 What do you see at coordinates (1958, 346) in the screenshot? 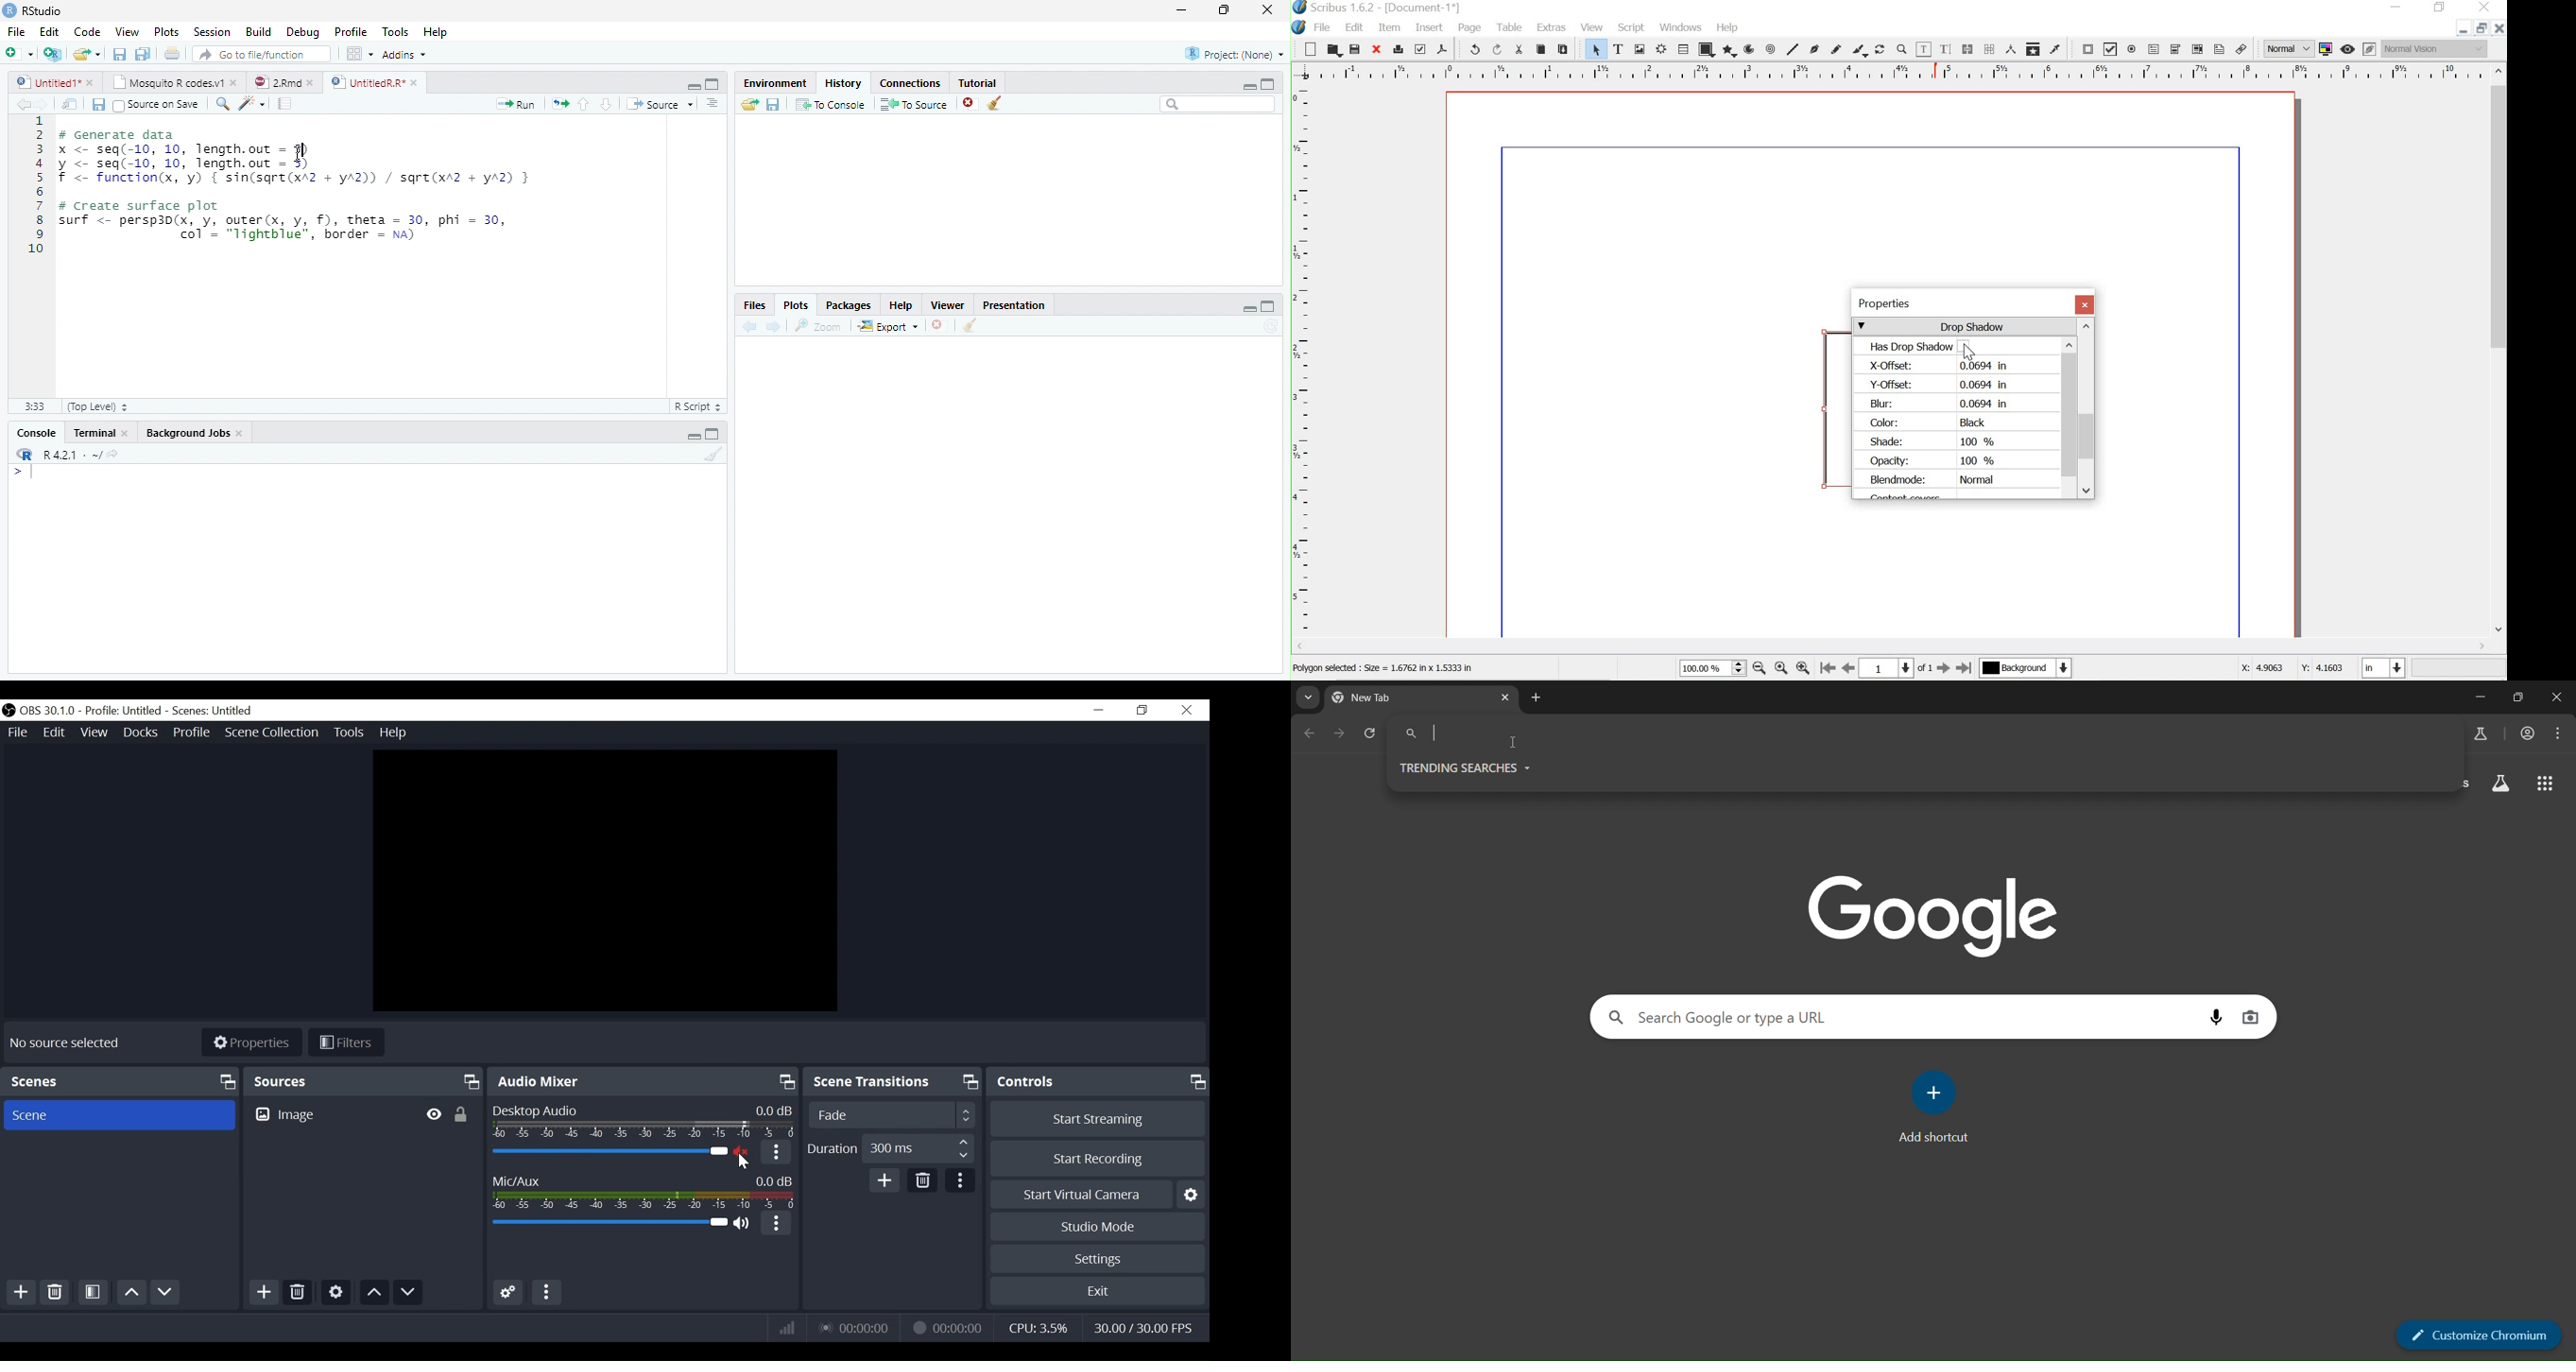
I see `has drop shadow` at bounding box center [1958, 346].